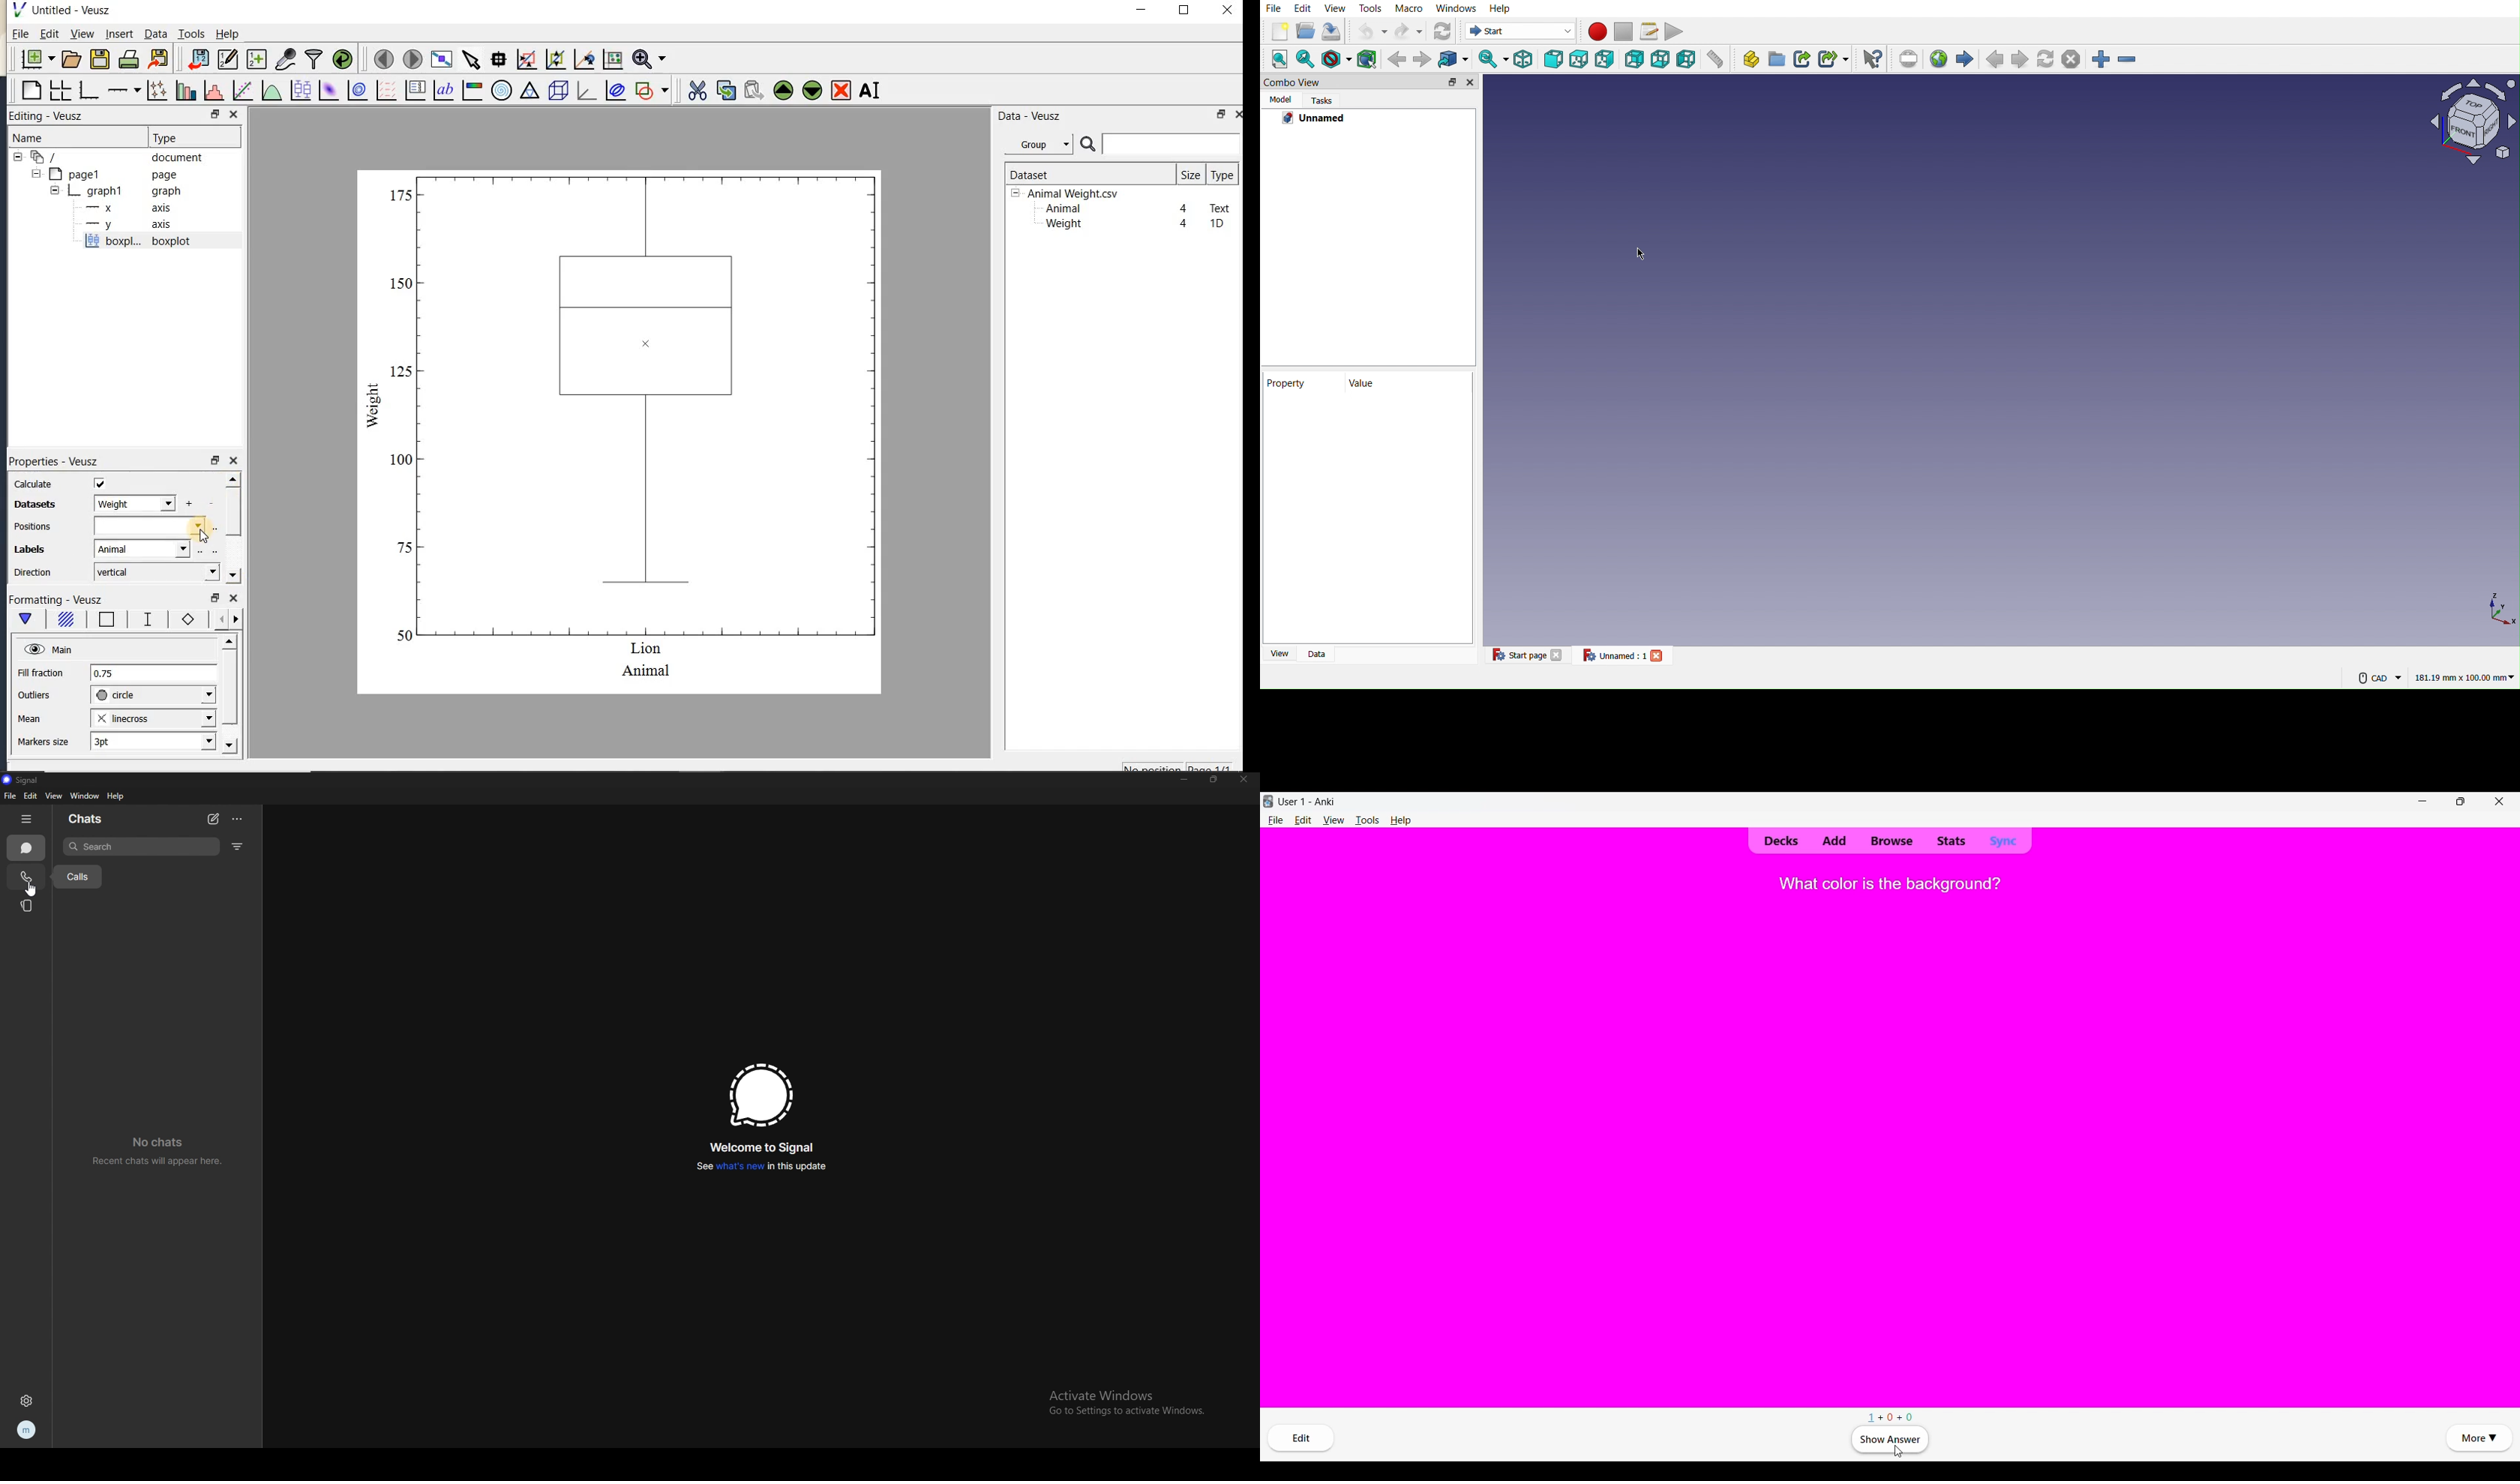  I want to click on Formatting - Veusz, so click(59, 600).